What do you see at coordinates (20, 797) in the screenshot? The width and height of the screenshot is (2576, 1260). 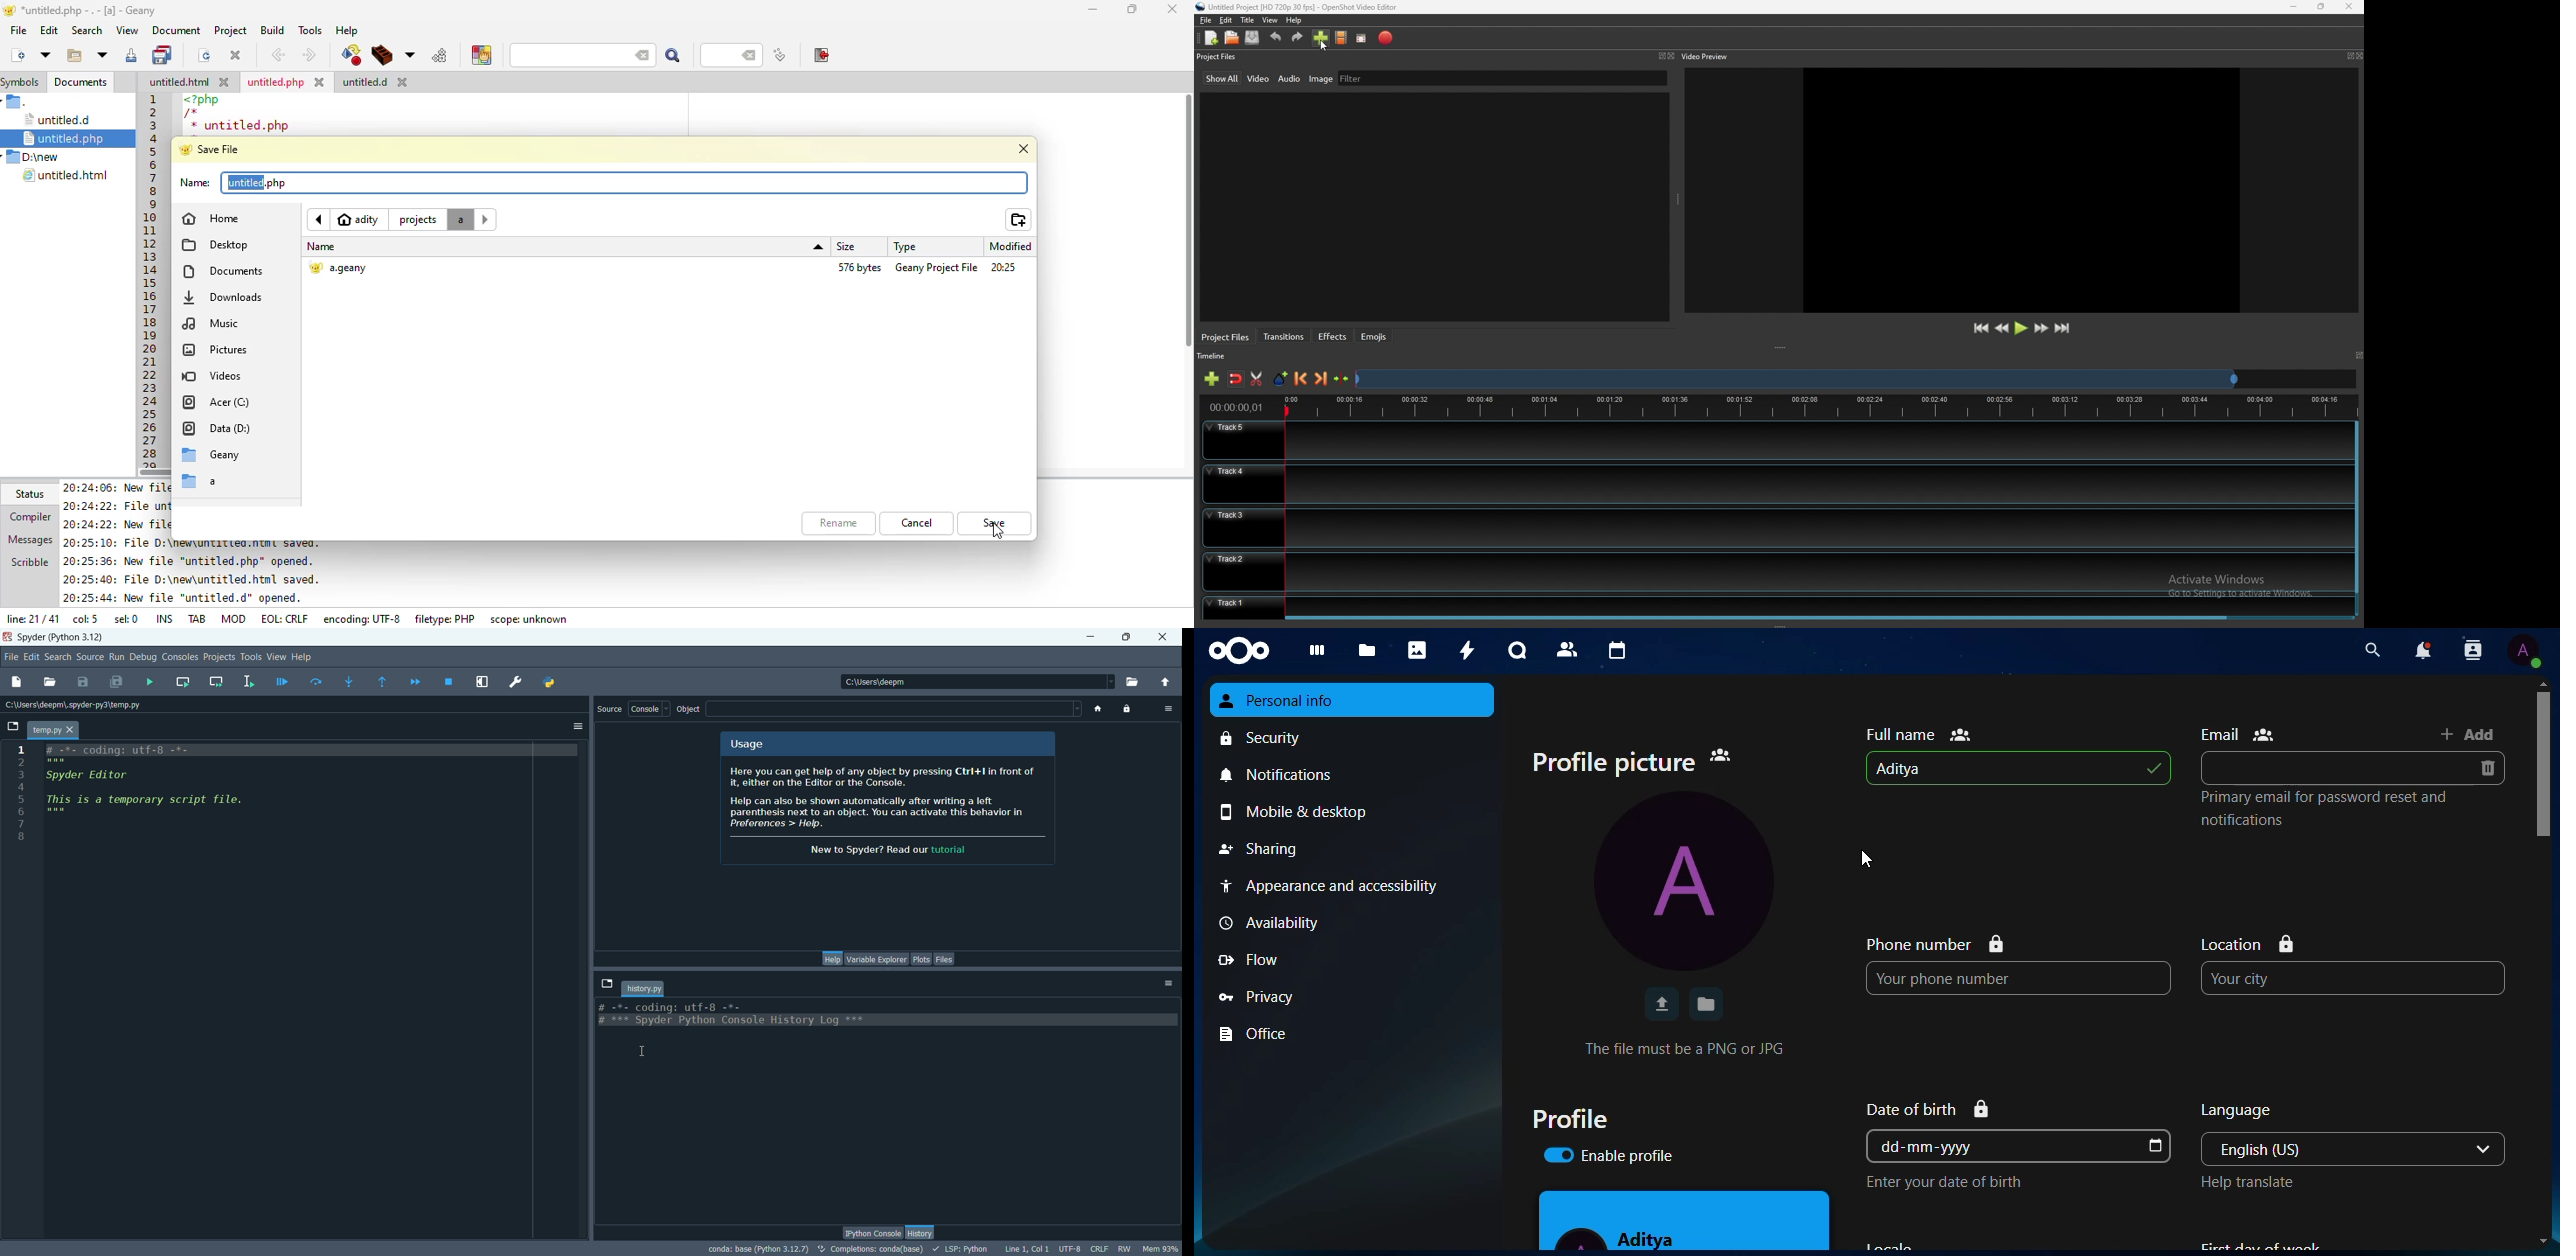 I see `line number` at bounding box center [20, 797].